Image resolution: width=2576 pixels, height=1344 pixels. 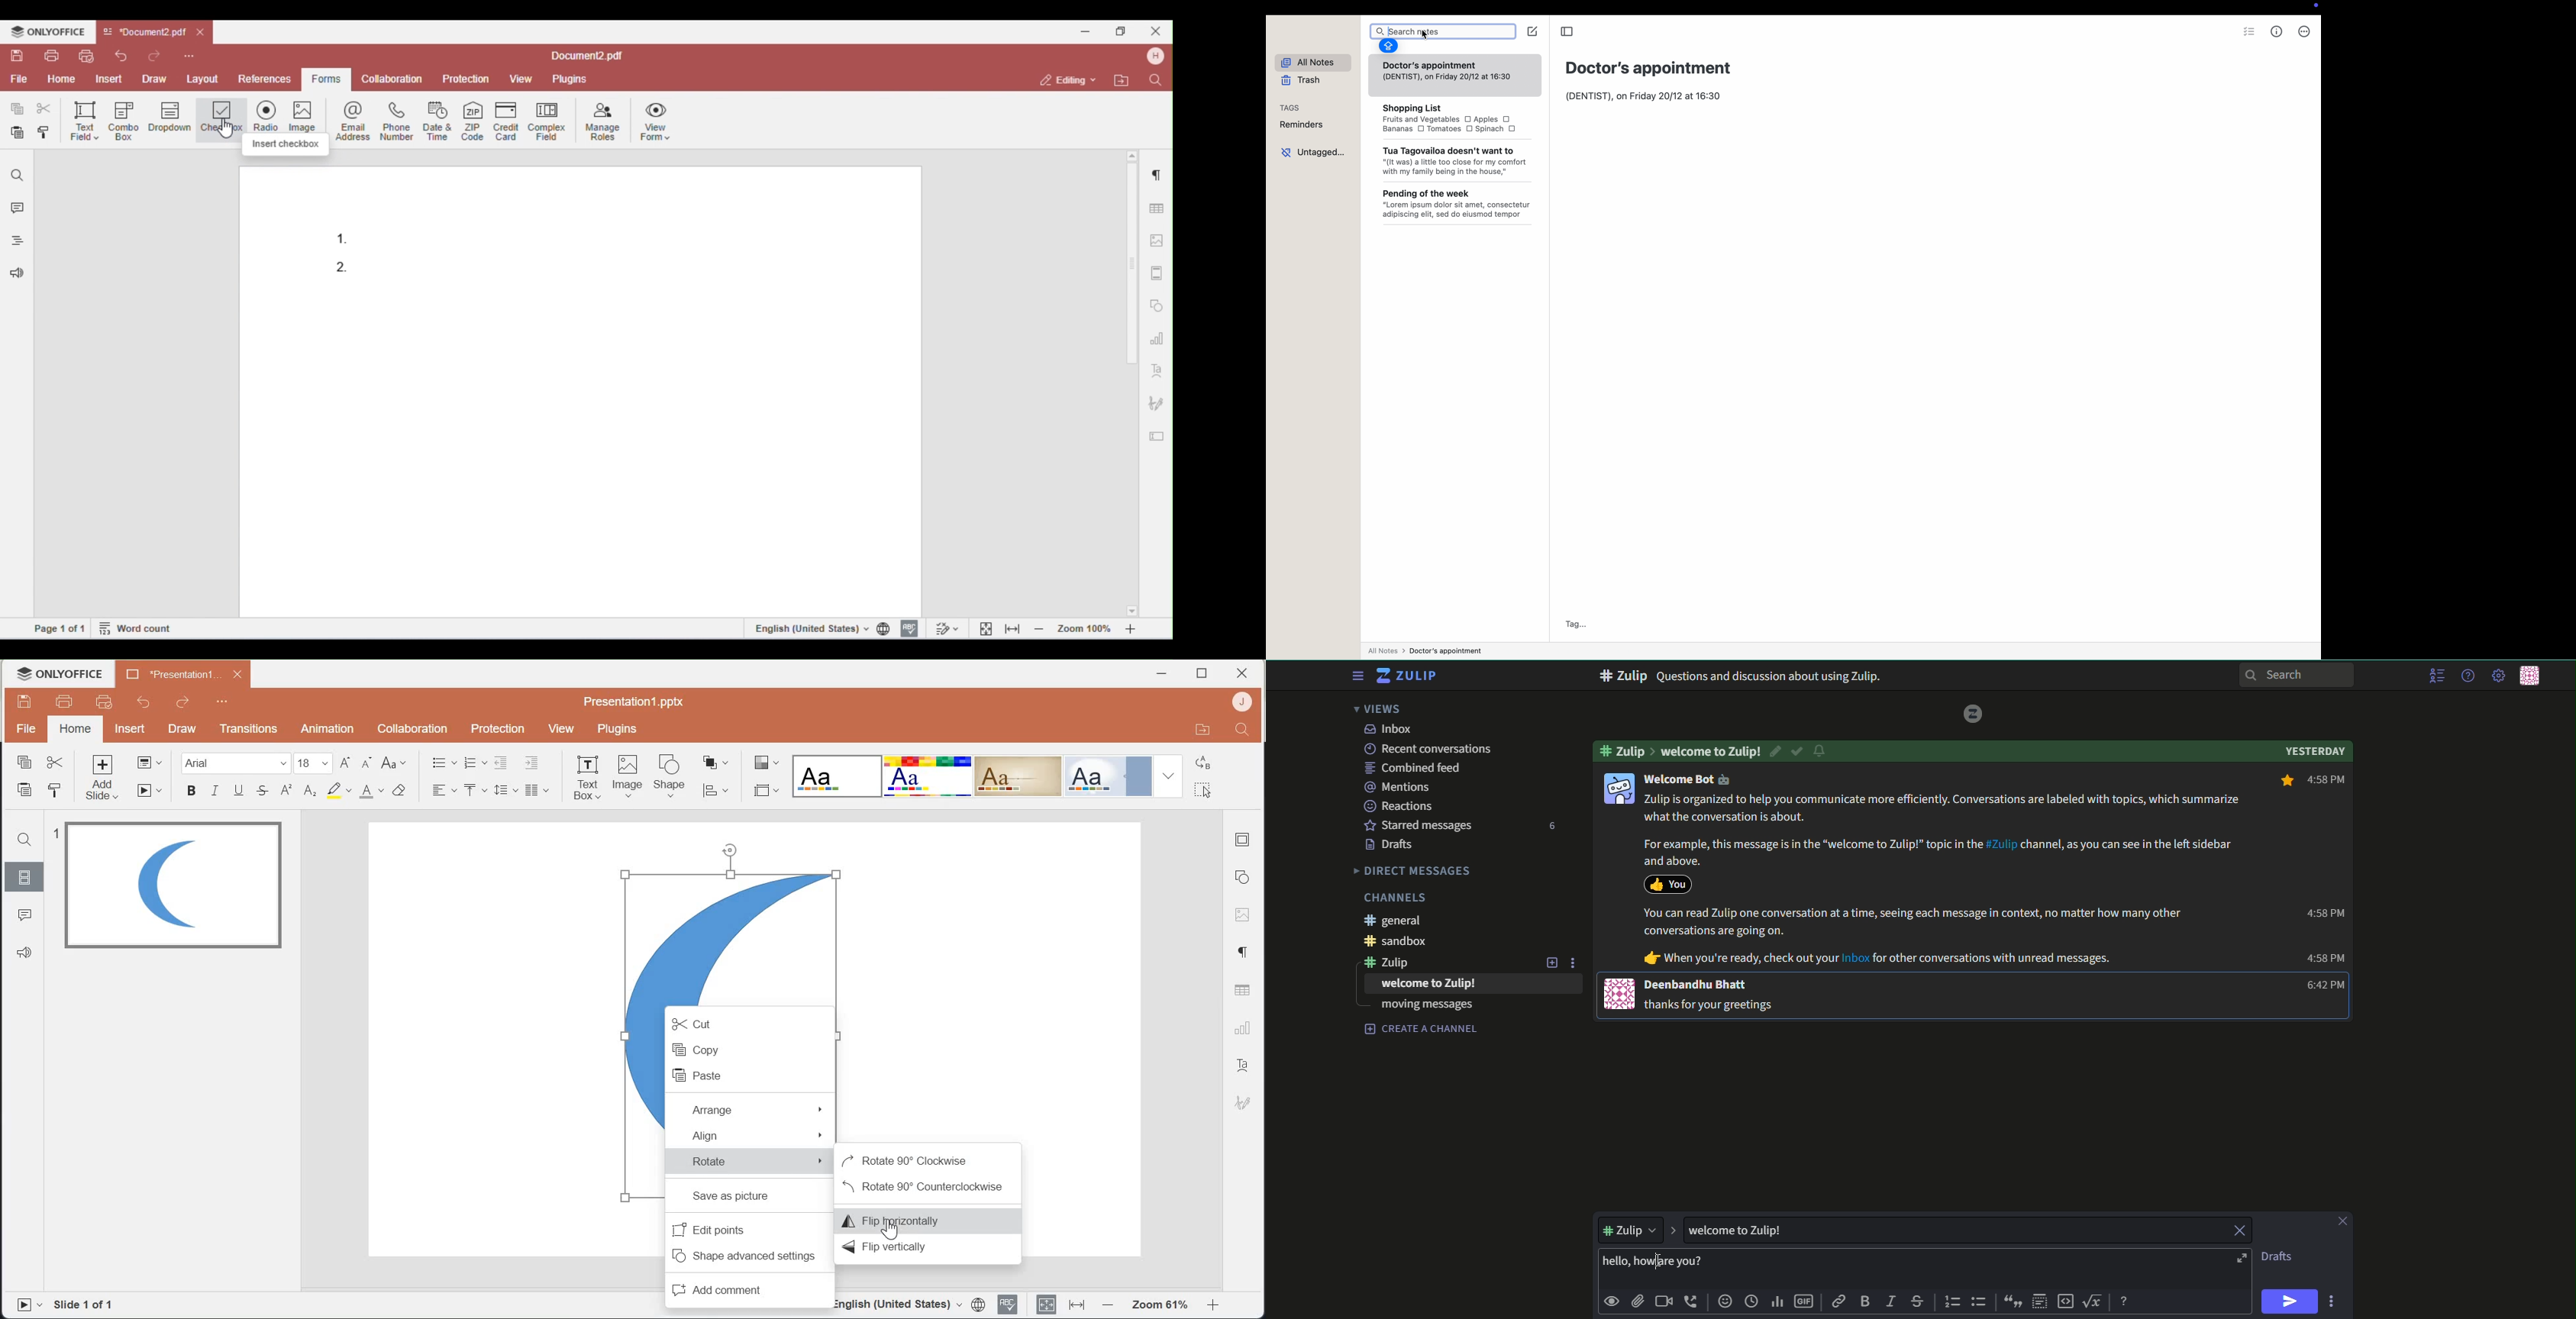 I want to click on Select all, so click(x=1210, y=787).